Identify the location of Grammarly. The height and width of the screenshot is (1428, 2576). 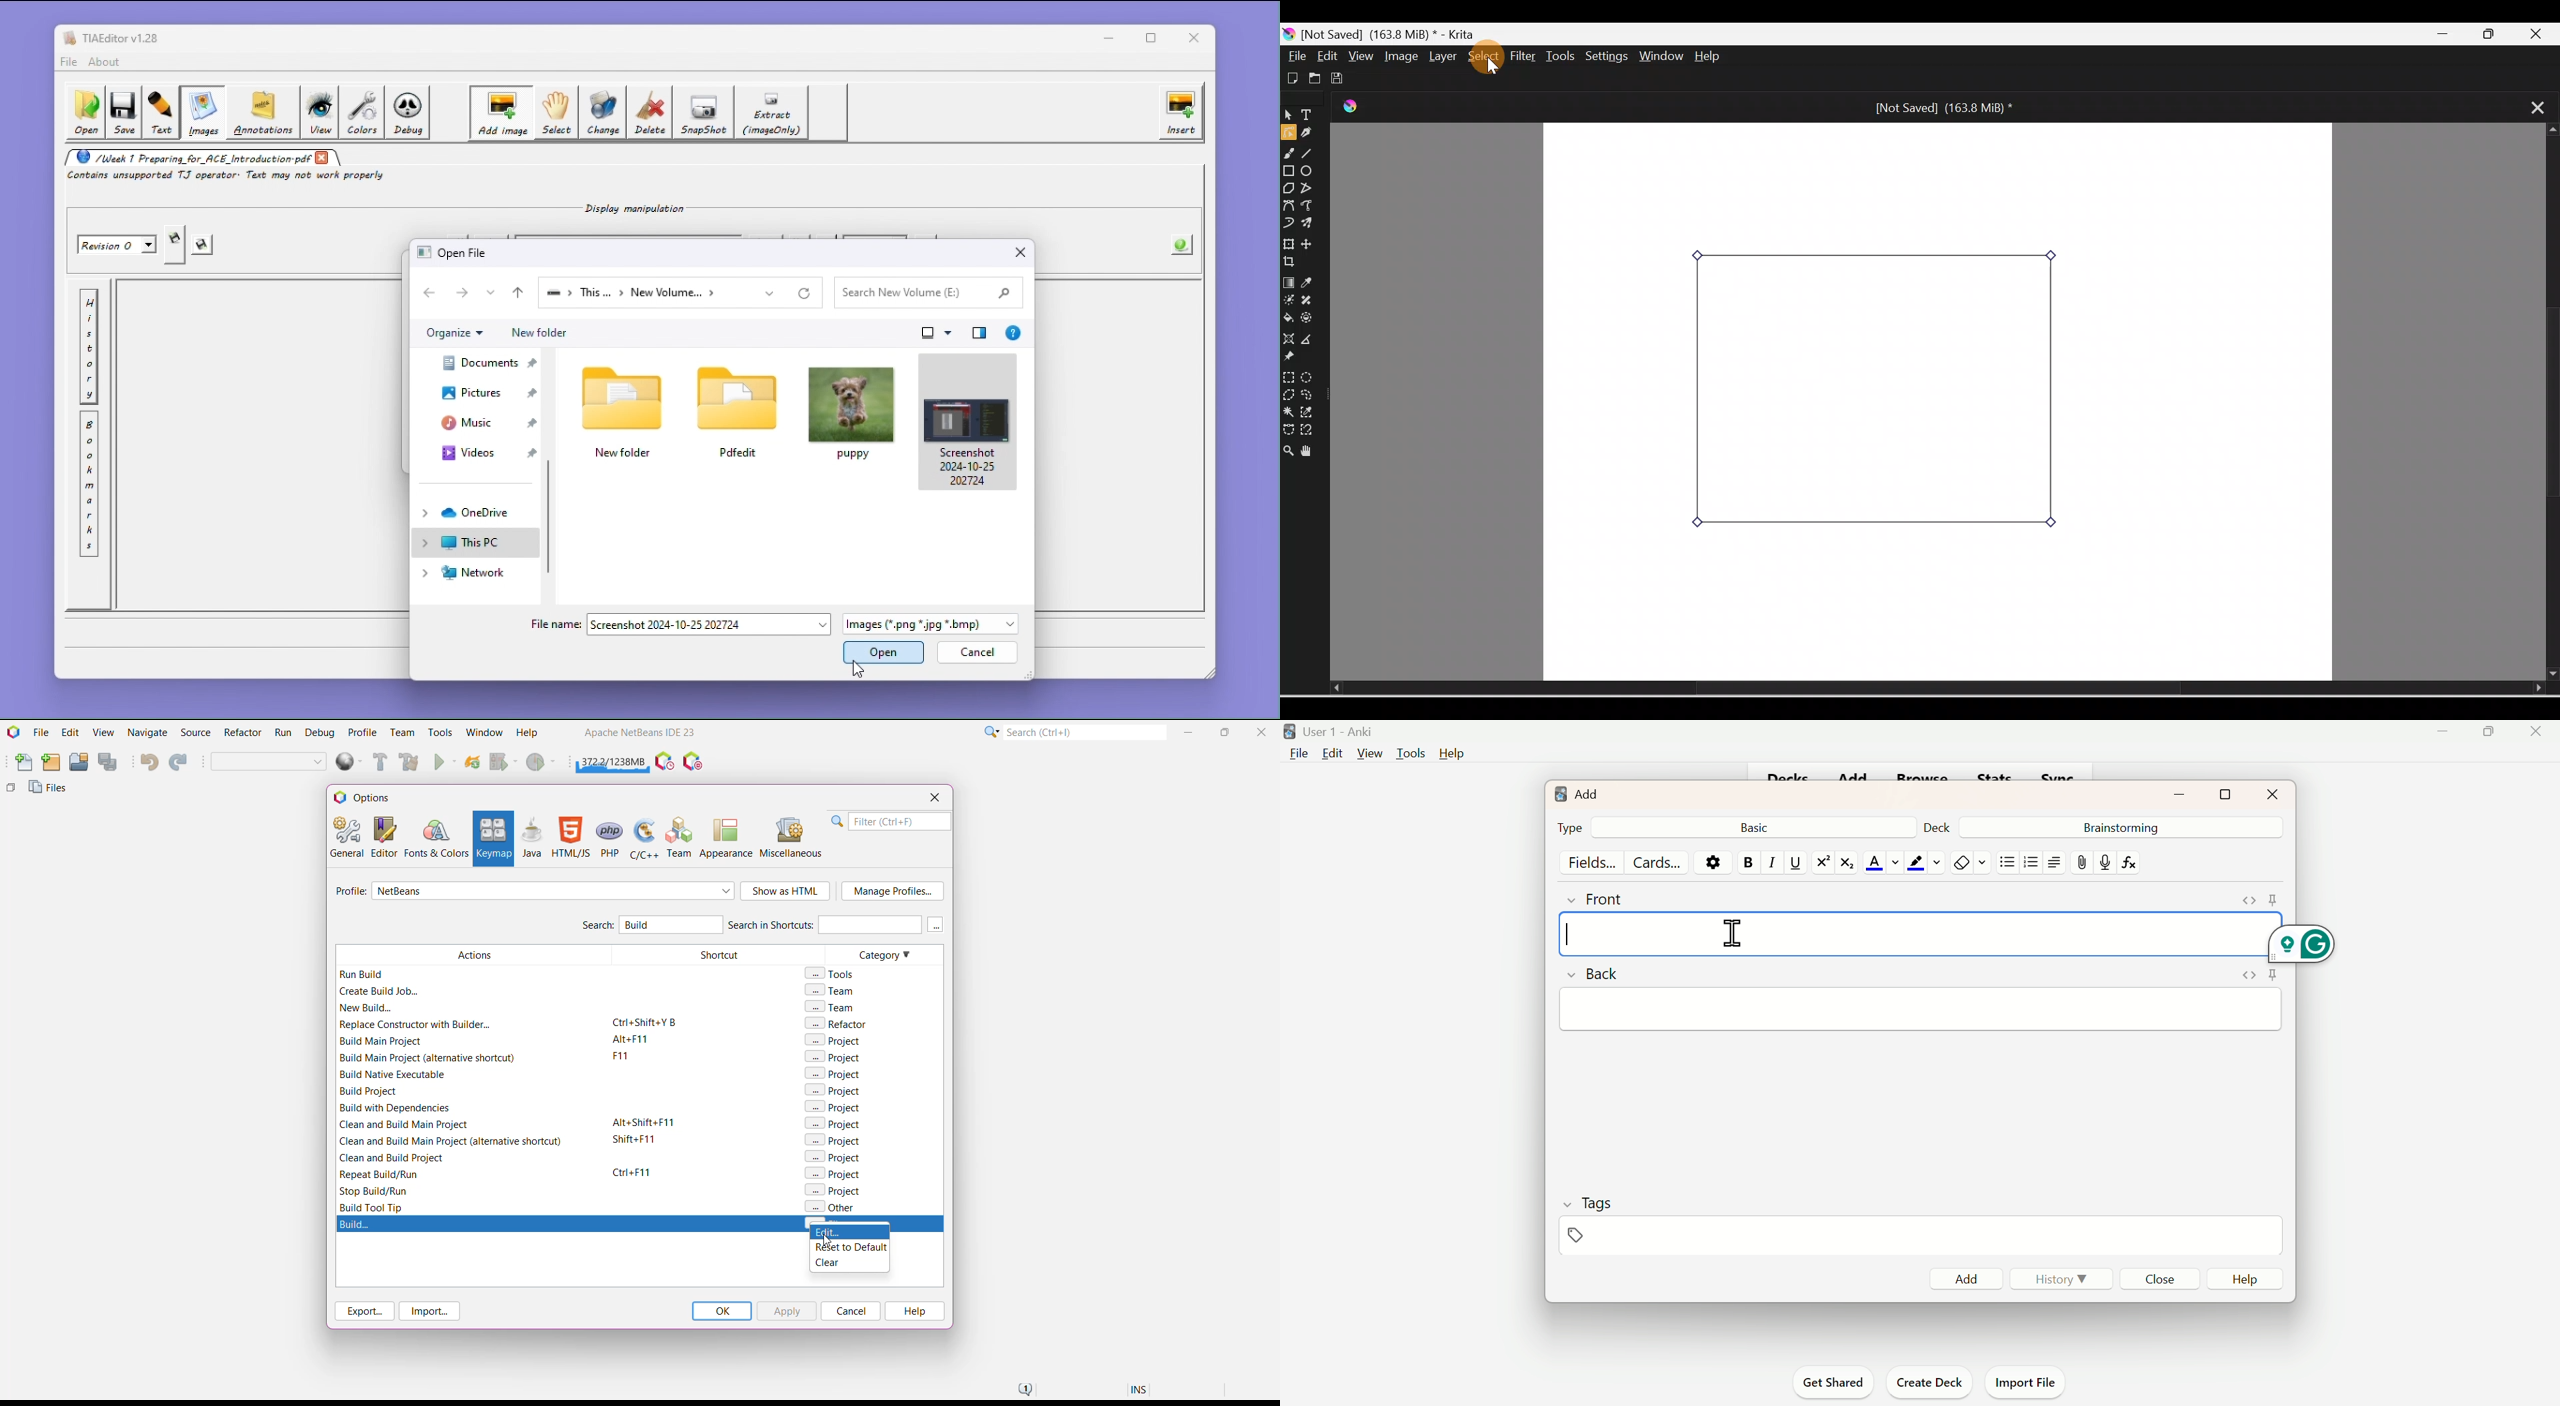
(2316, 942).